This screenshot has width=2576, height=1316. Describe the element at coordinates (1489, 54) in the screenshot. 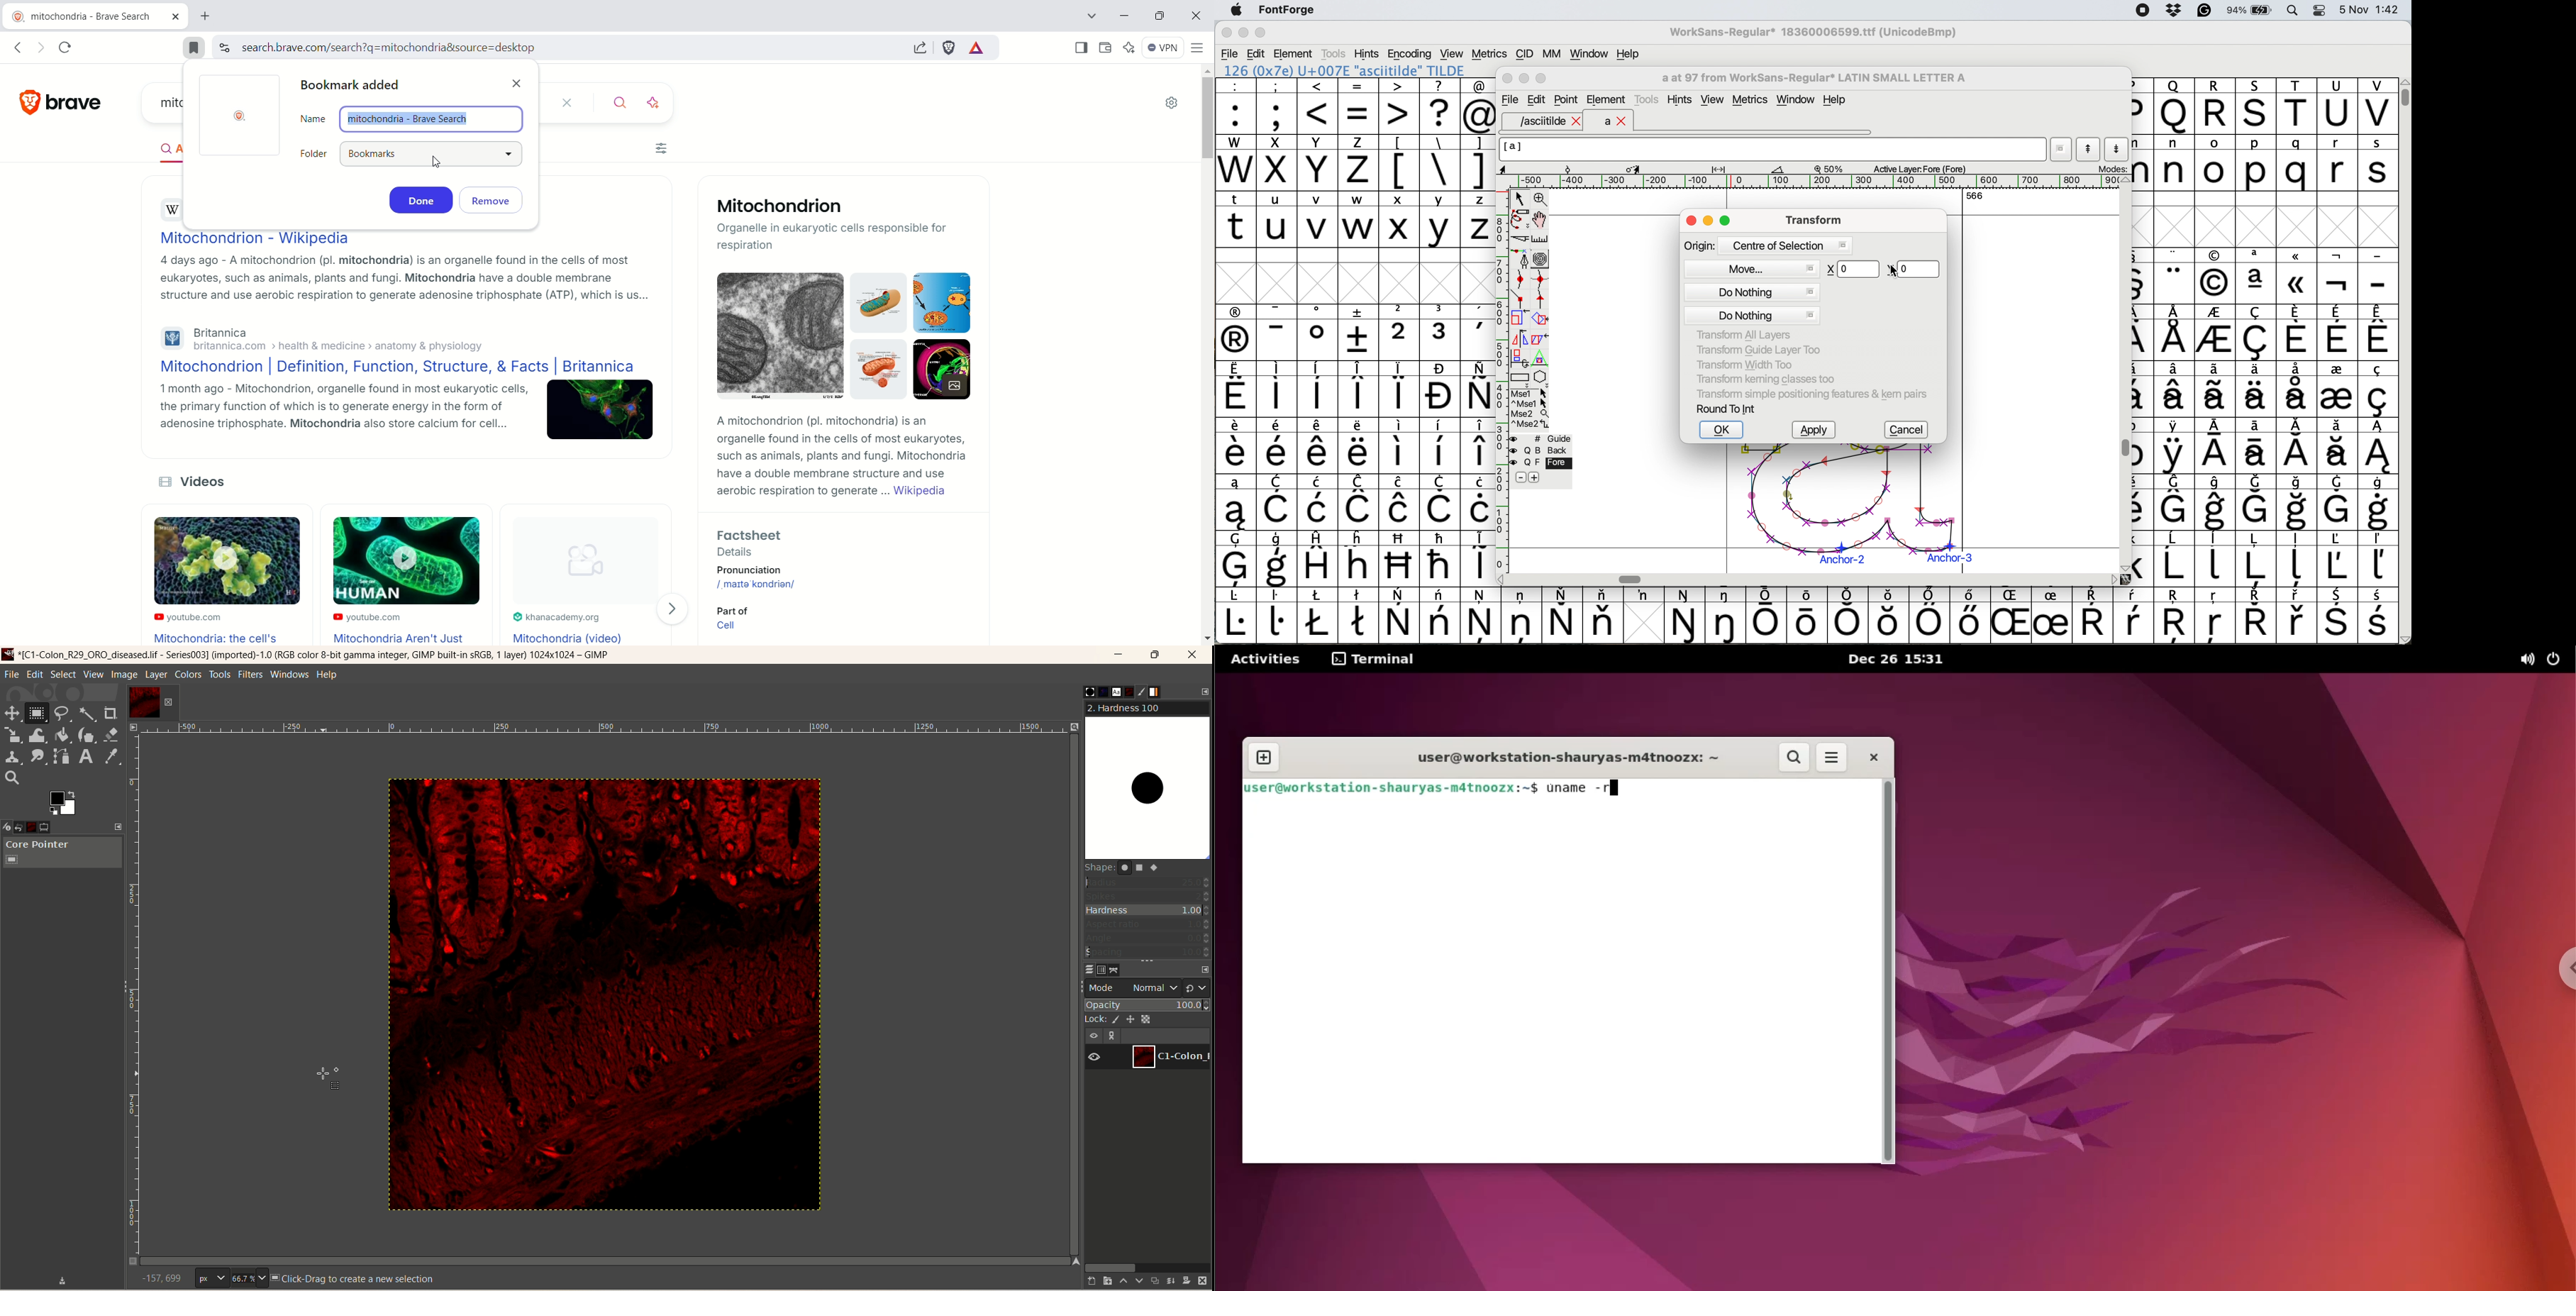

I see `metrics` at that location.